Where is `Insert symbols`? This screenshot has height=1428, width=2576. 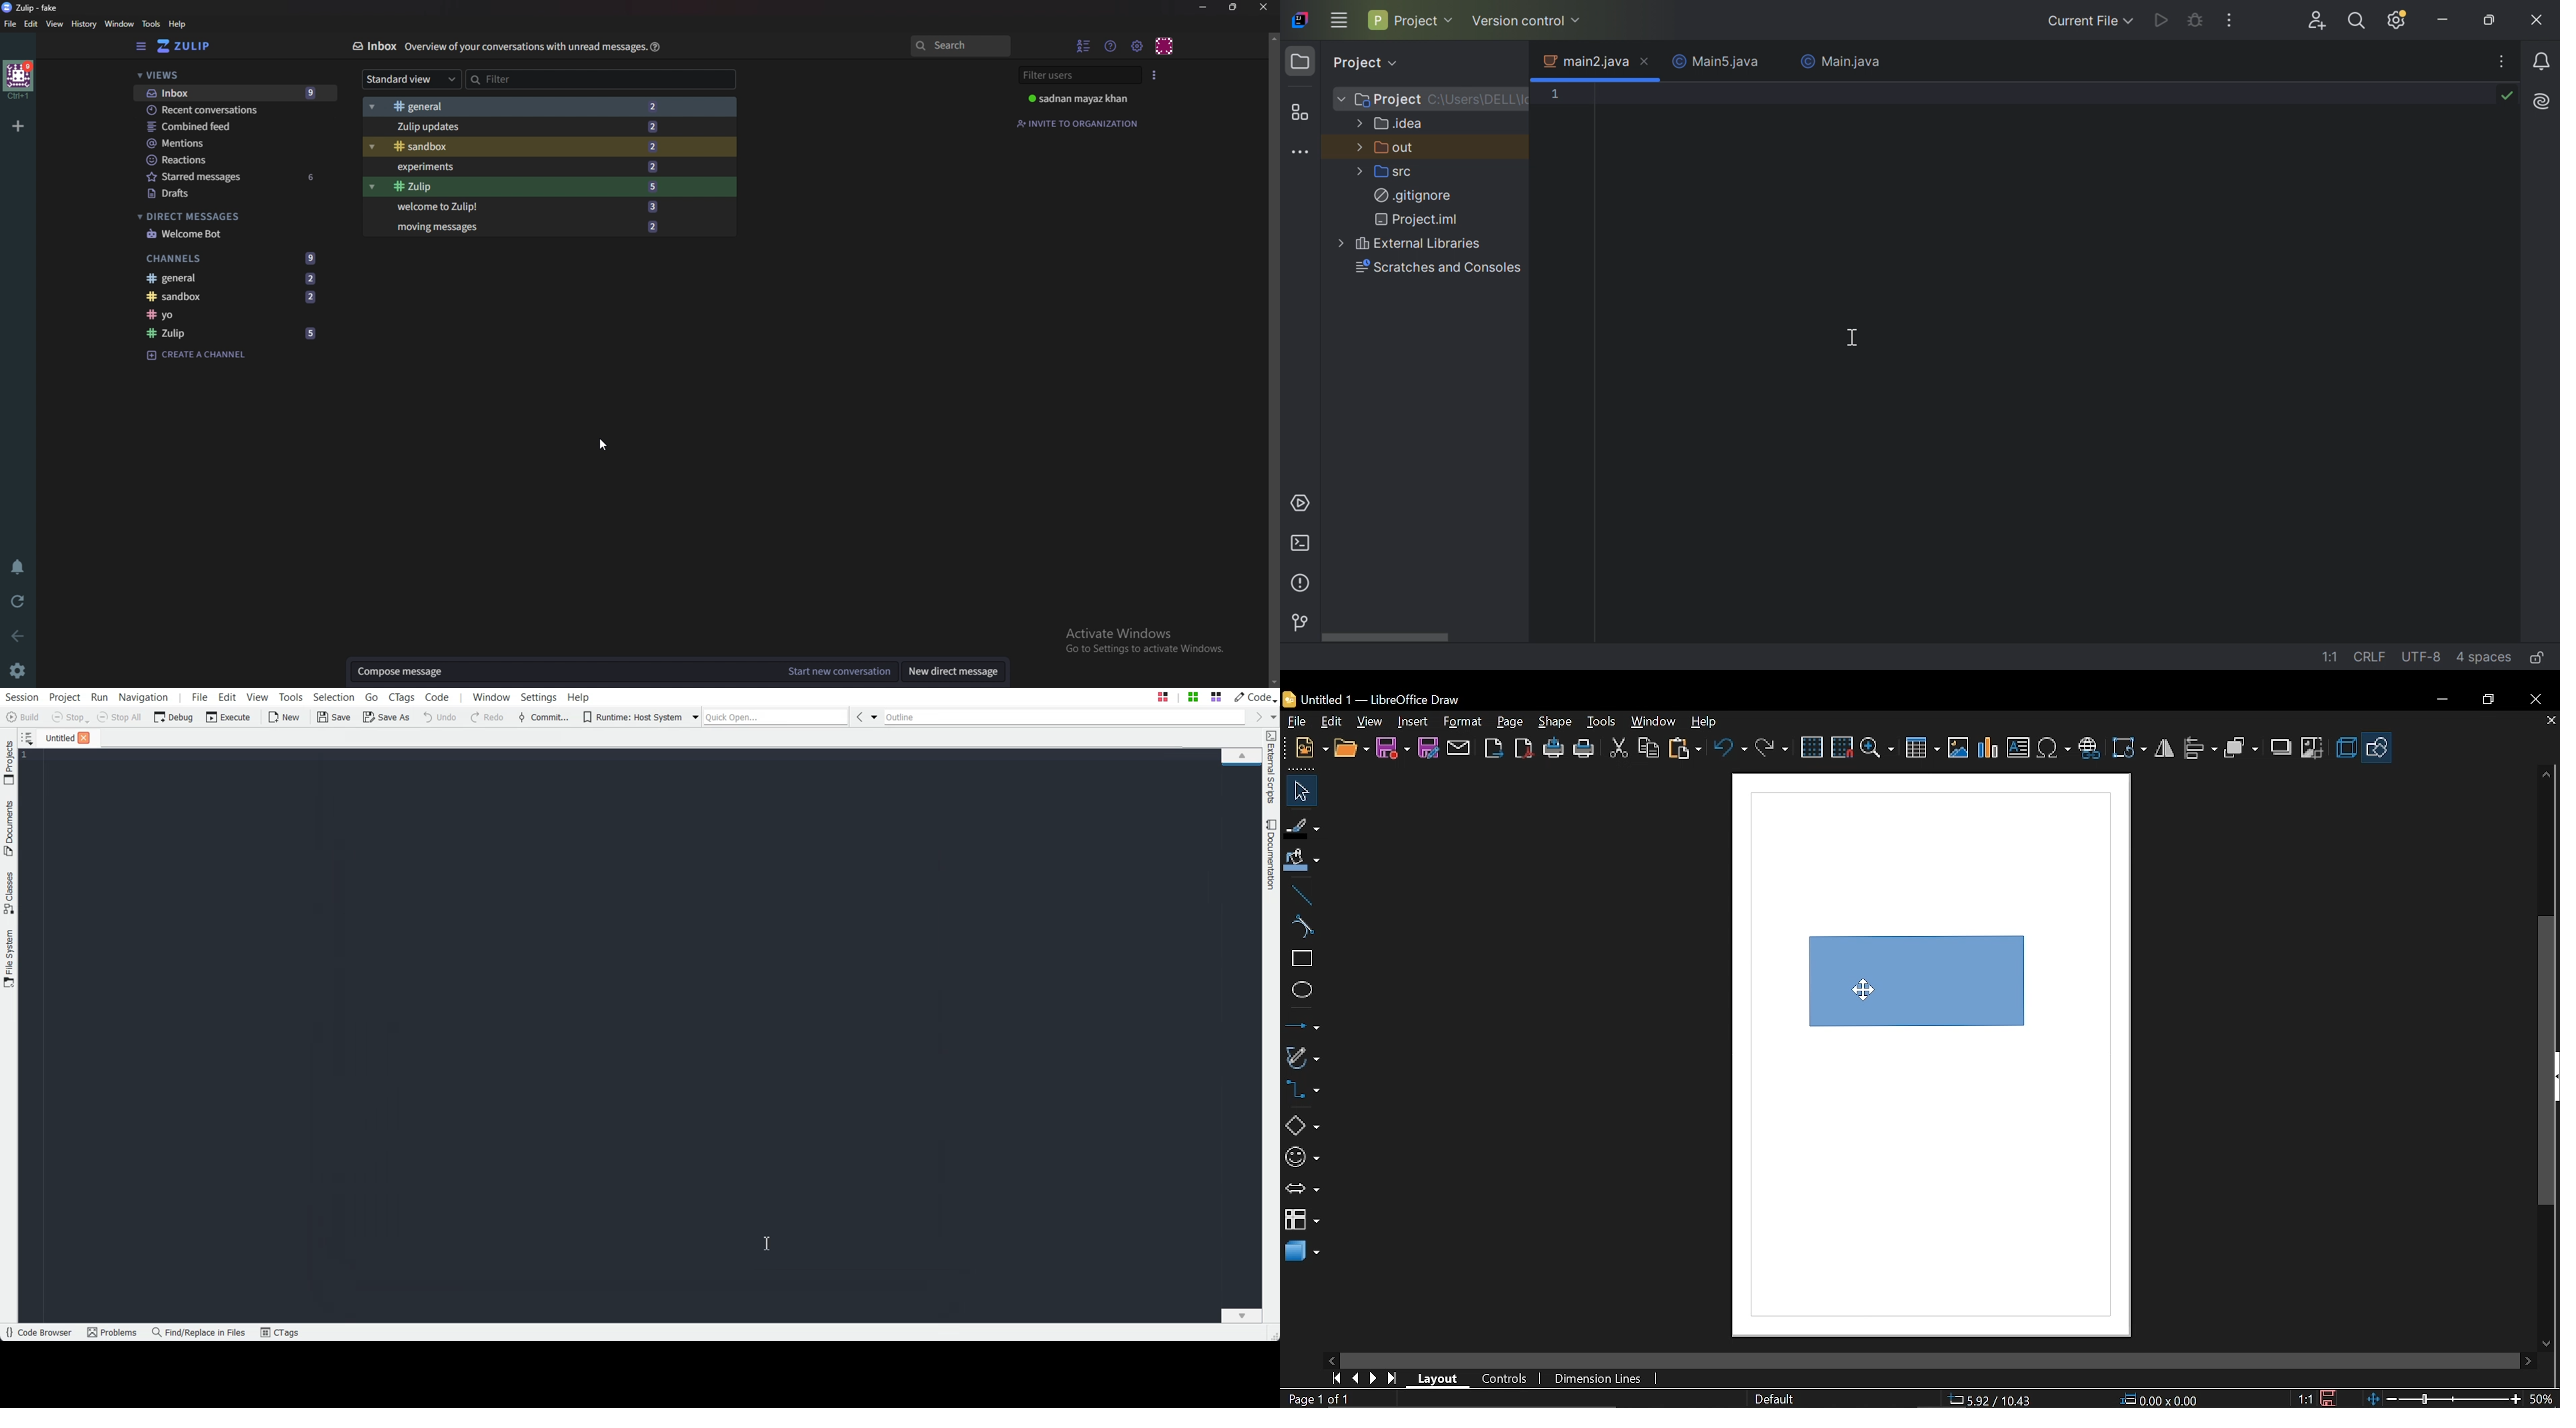
Insert symbols is located at coordinates (2055, 749).